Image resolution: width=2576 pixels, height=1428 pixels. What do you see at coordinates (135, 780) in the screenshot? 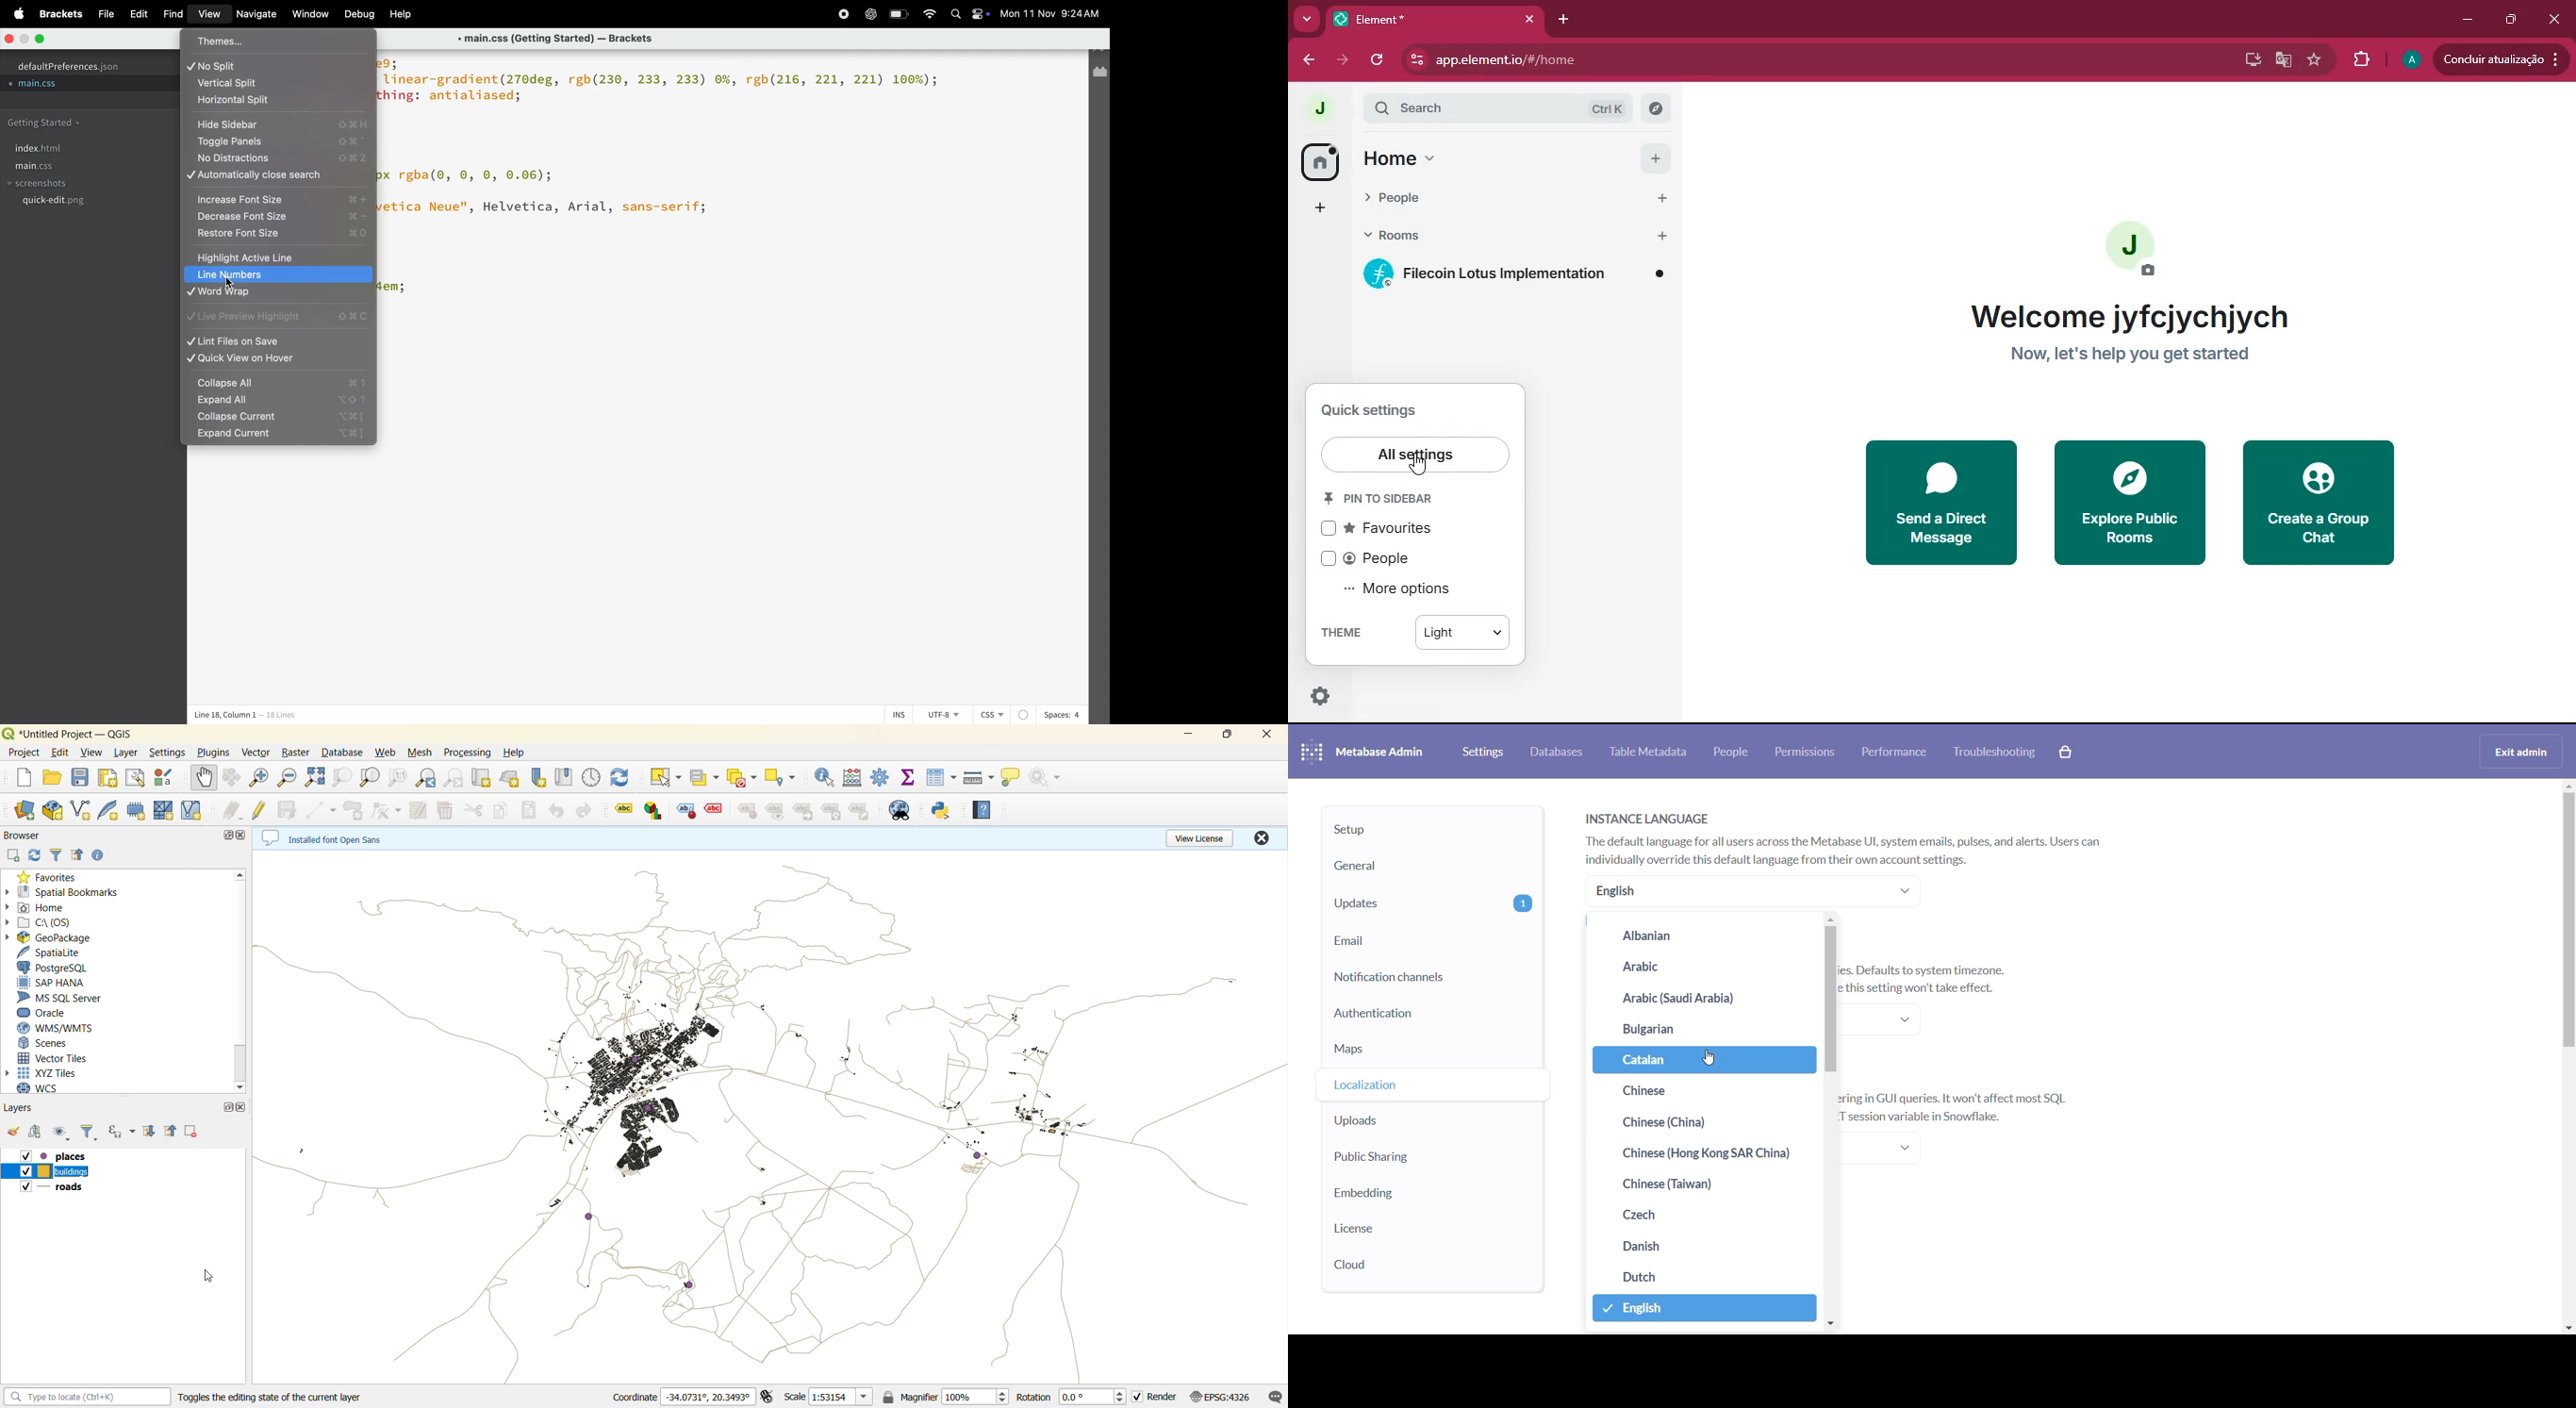
I see `show layout` at bounding box center [135, 780].